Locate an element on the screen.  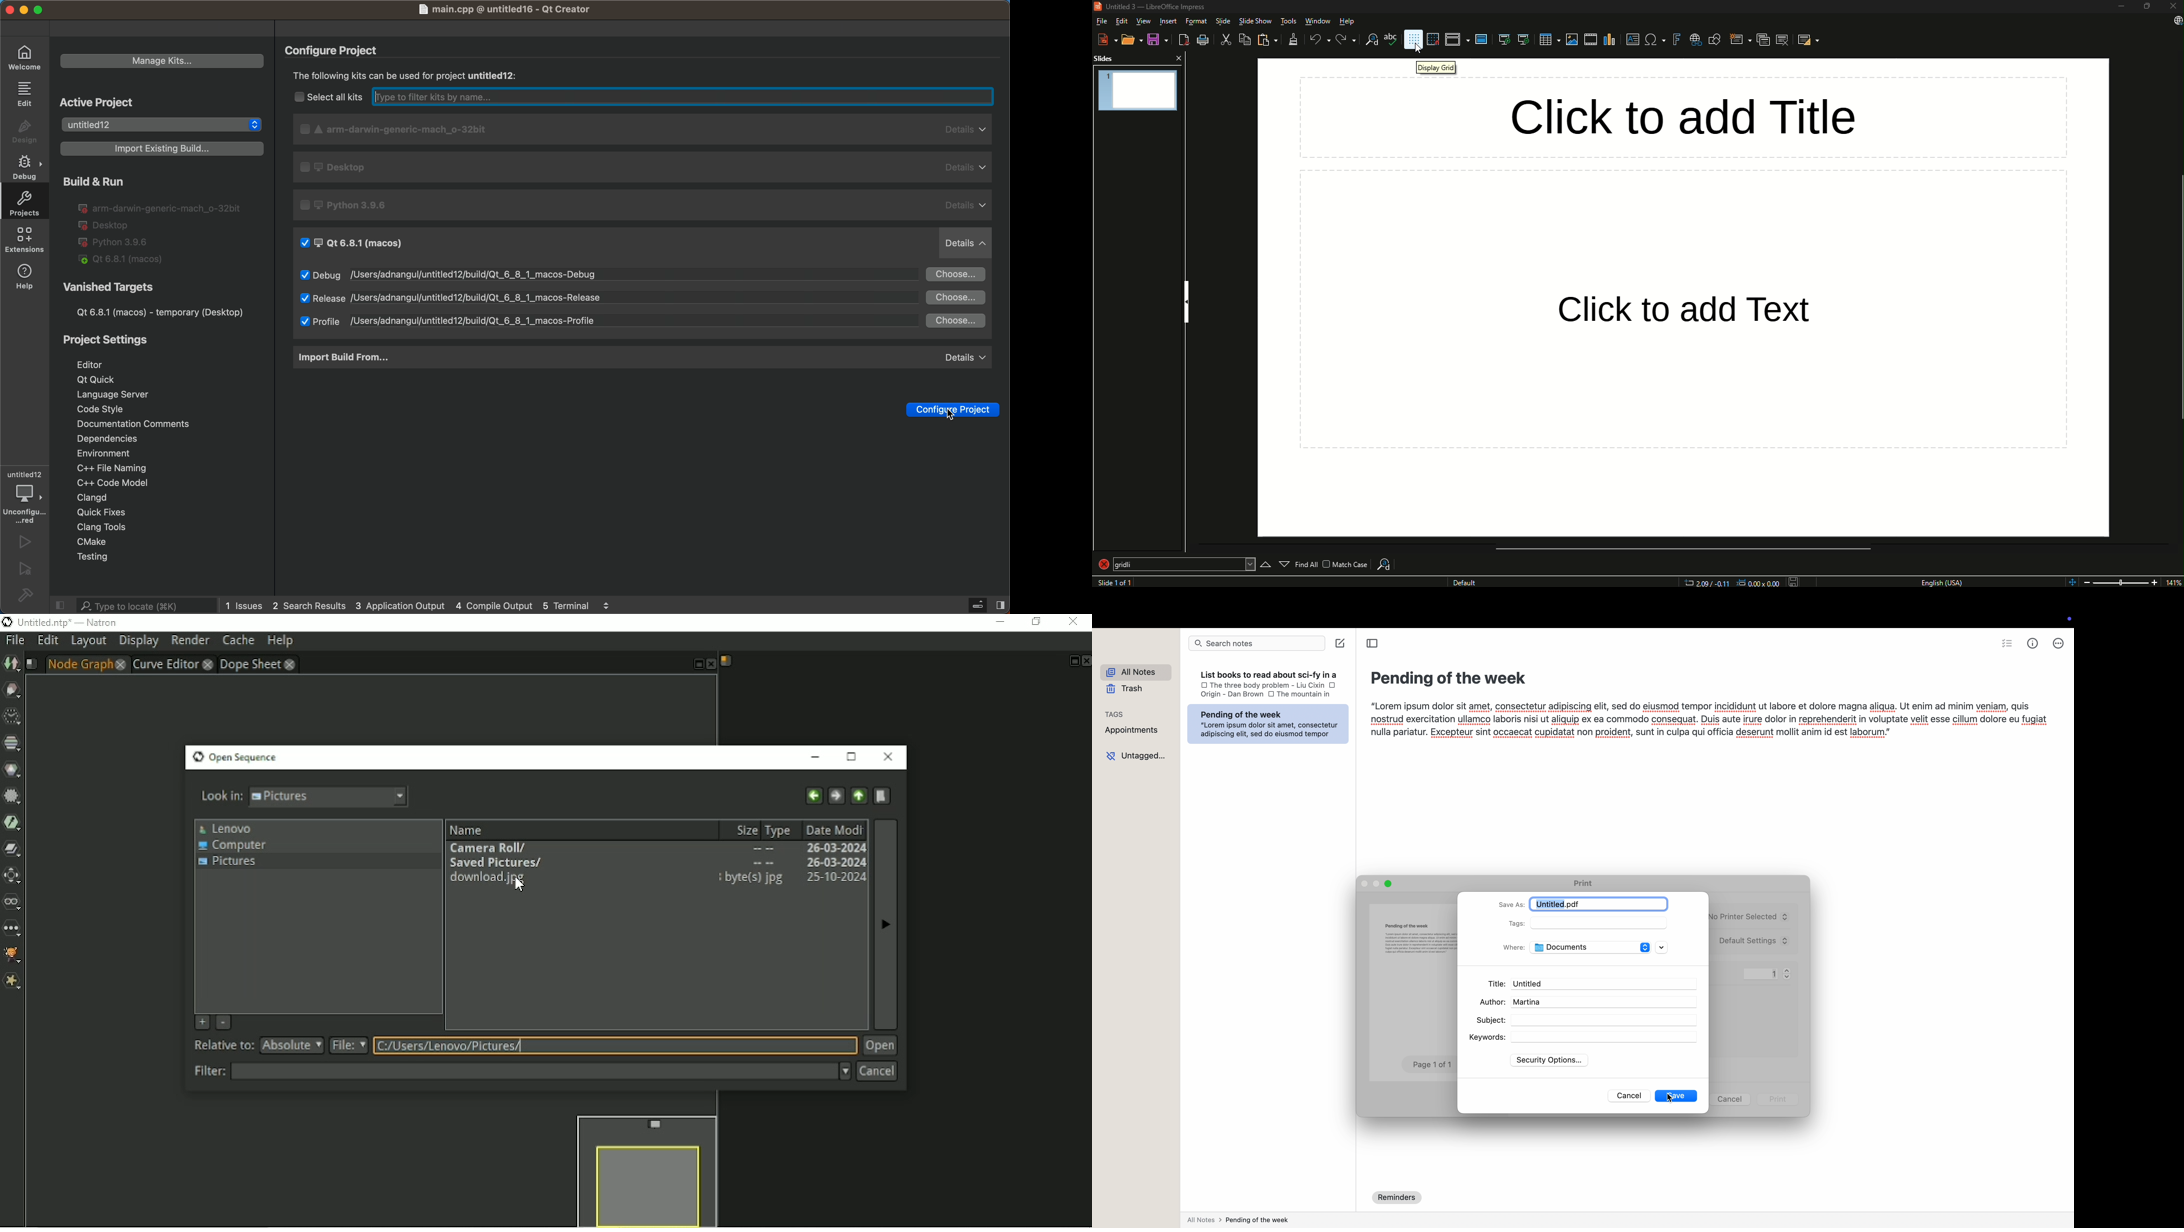
 print is located at coordinates (1779, 1101).